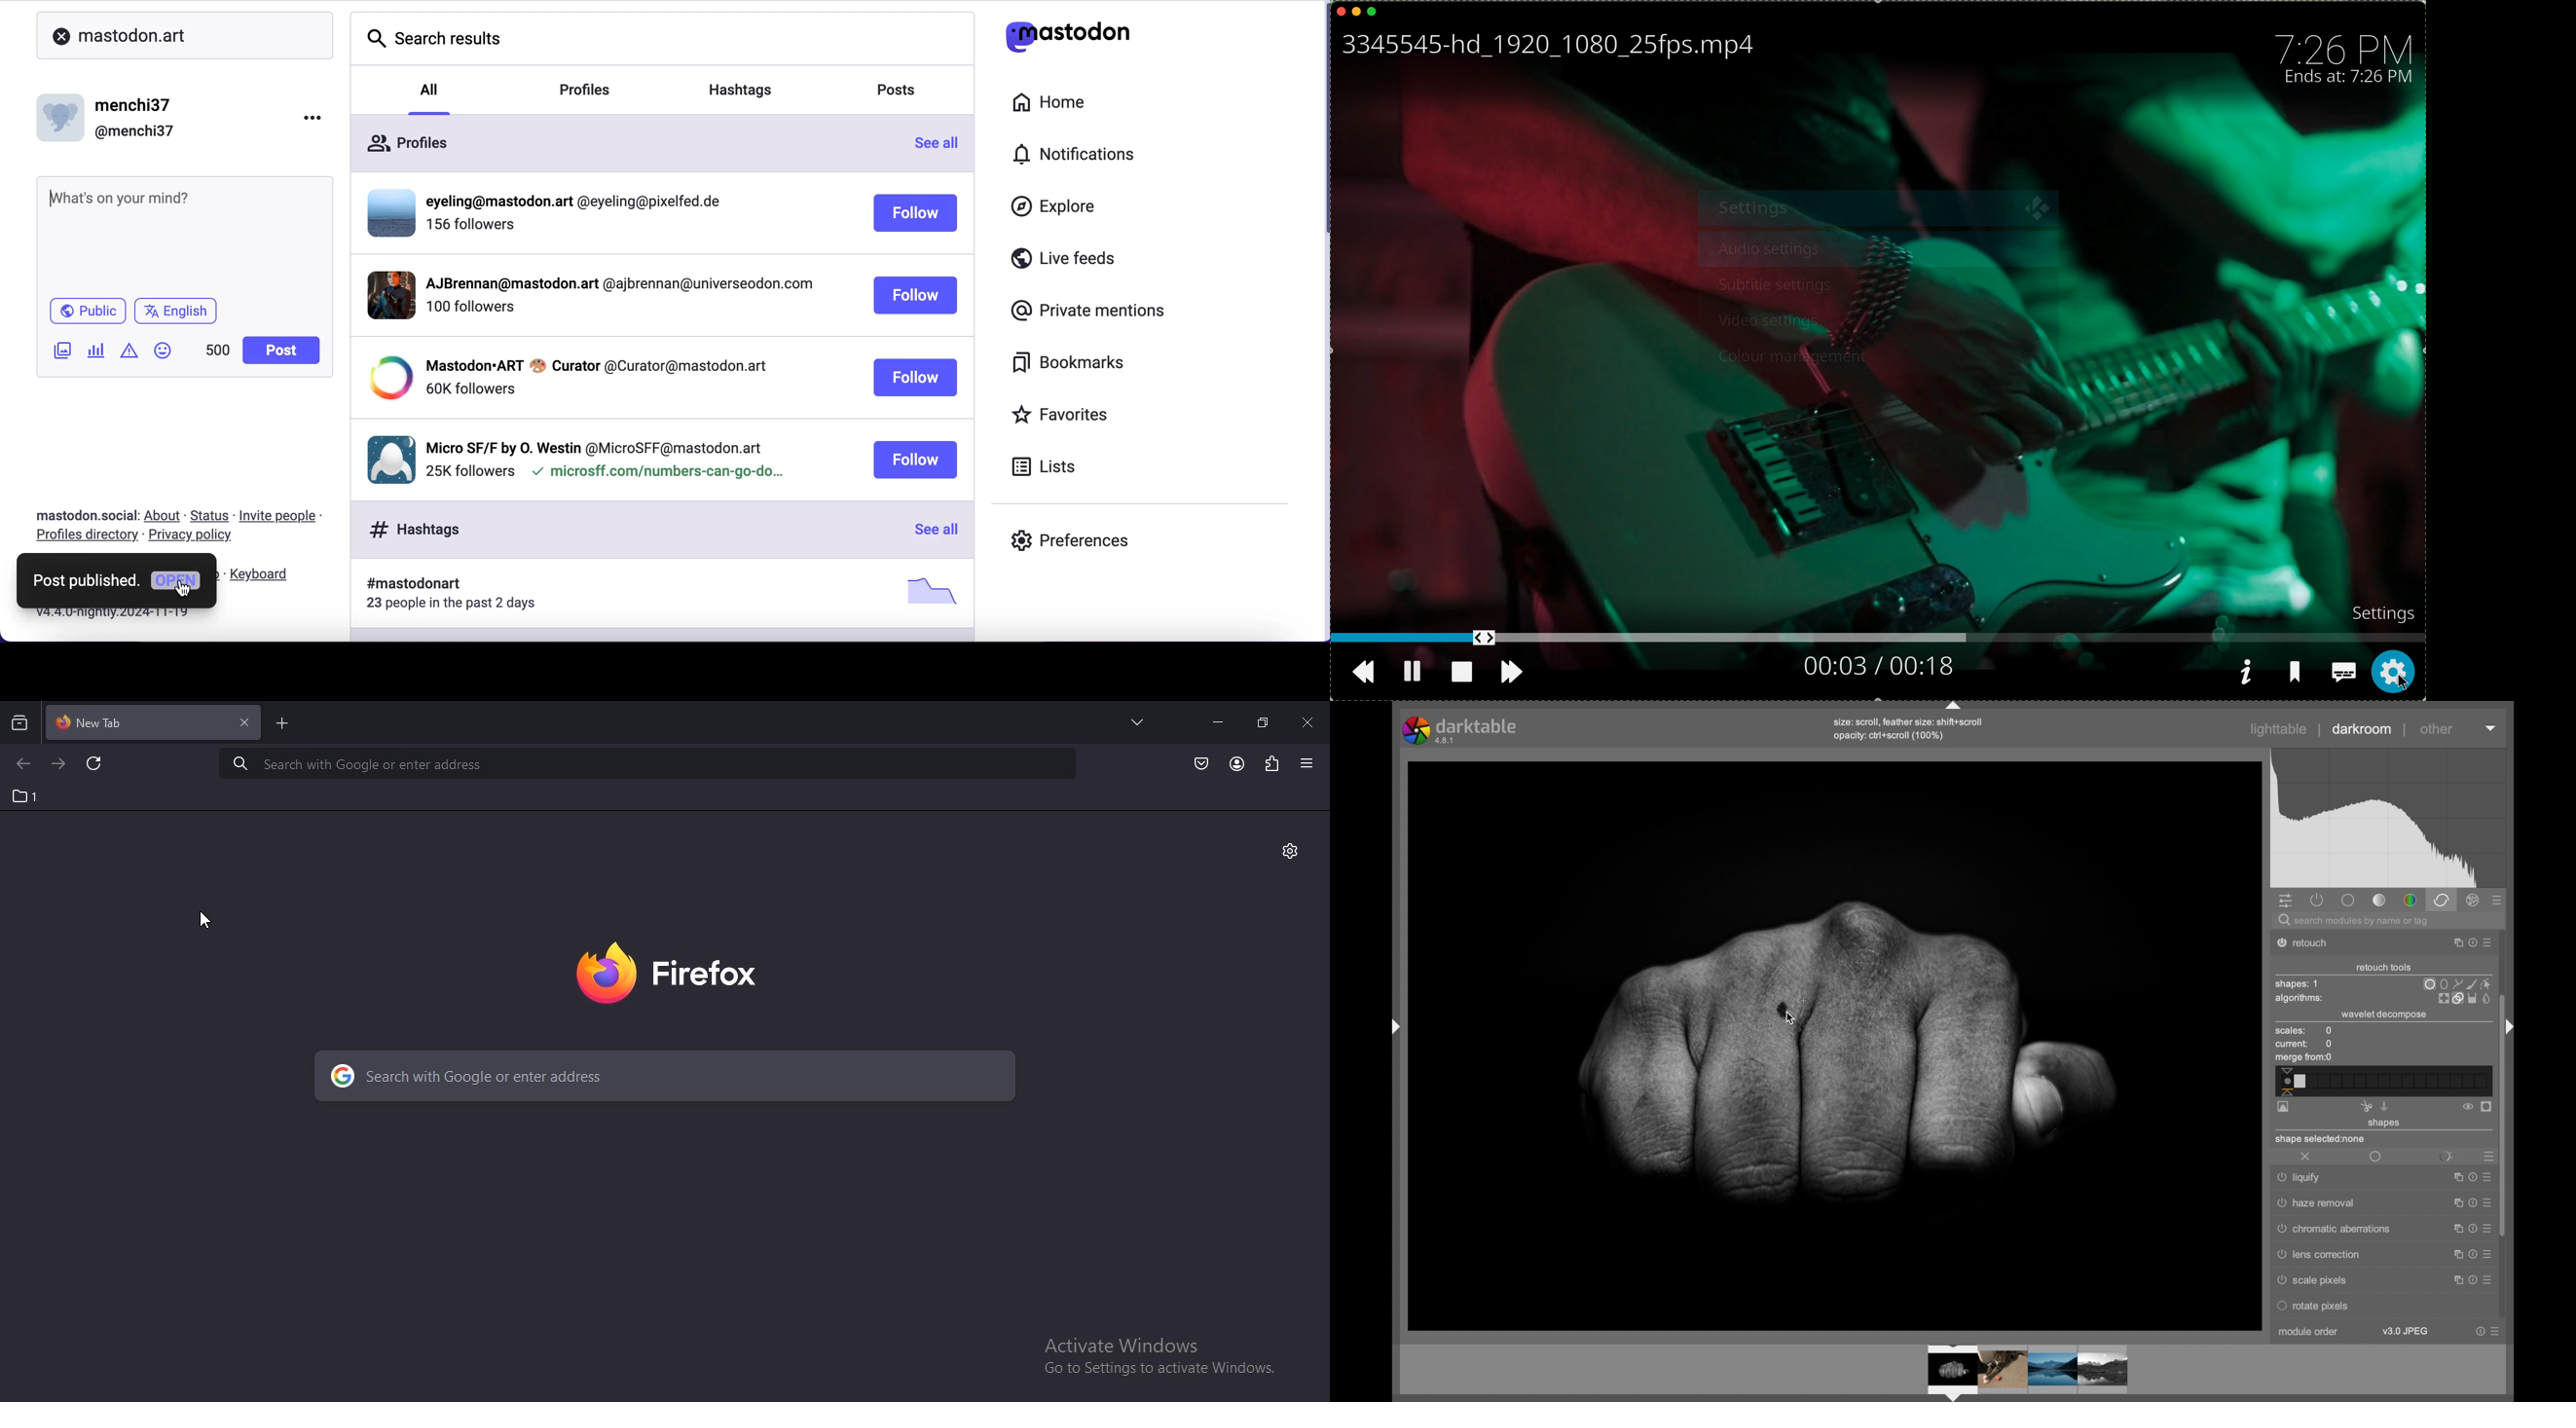 The image size is (2576, 1428). What do you see at coordinates (2376, 1157) in the screenshot?
I see `uniformly` at bounding box center [2376, 1157].